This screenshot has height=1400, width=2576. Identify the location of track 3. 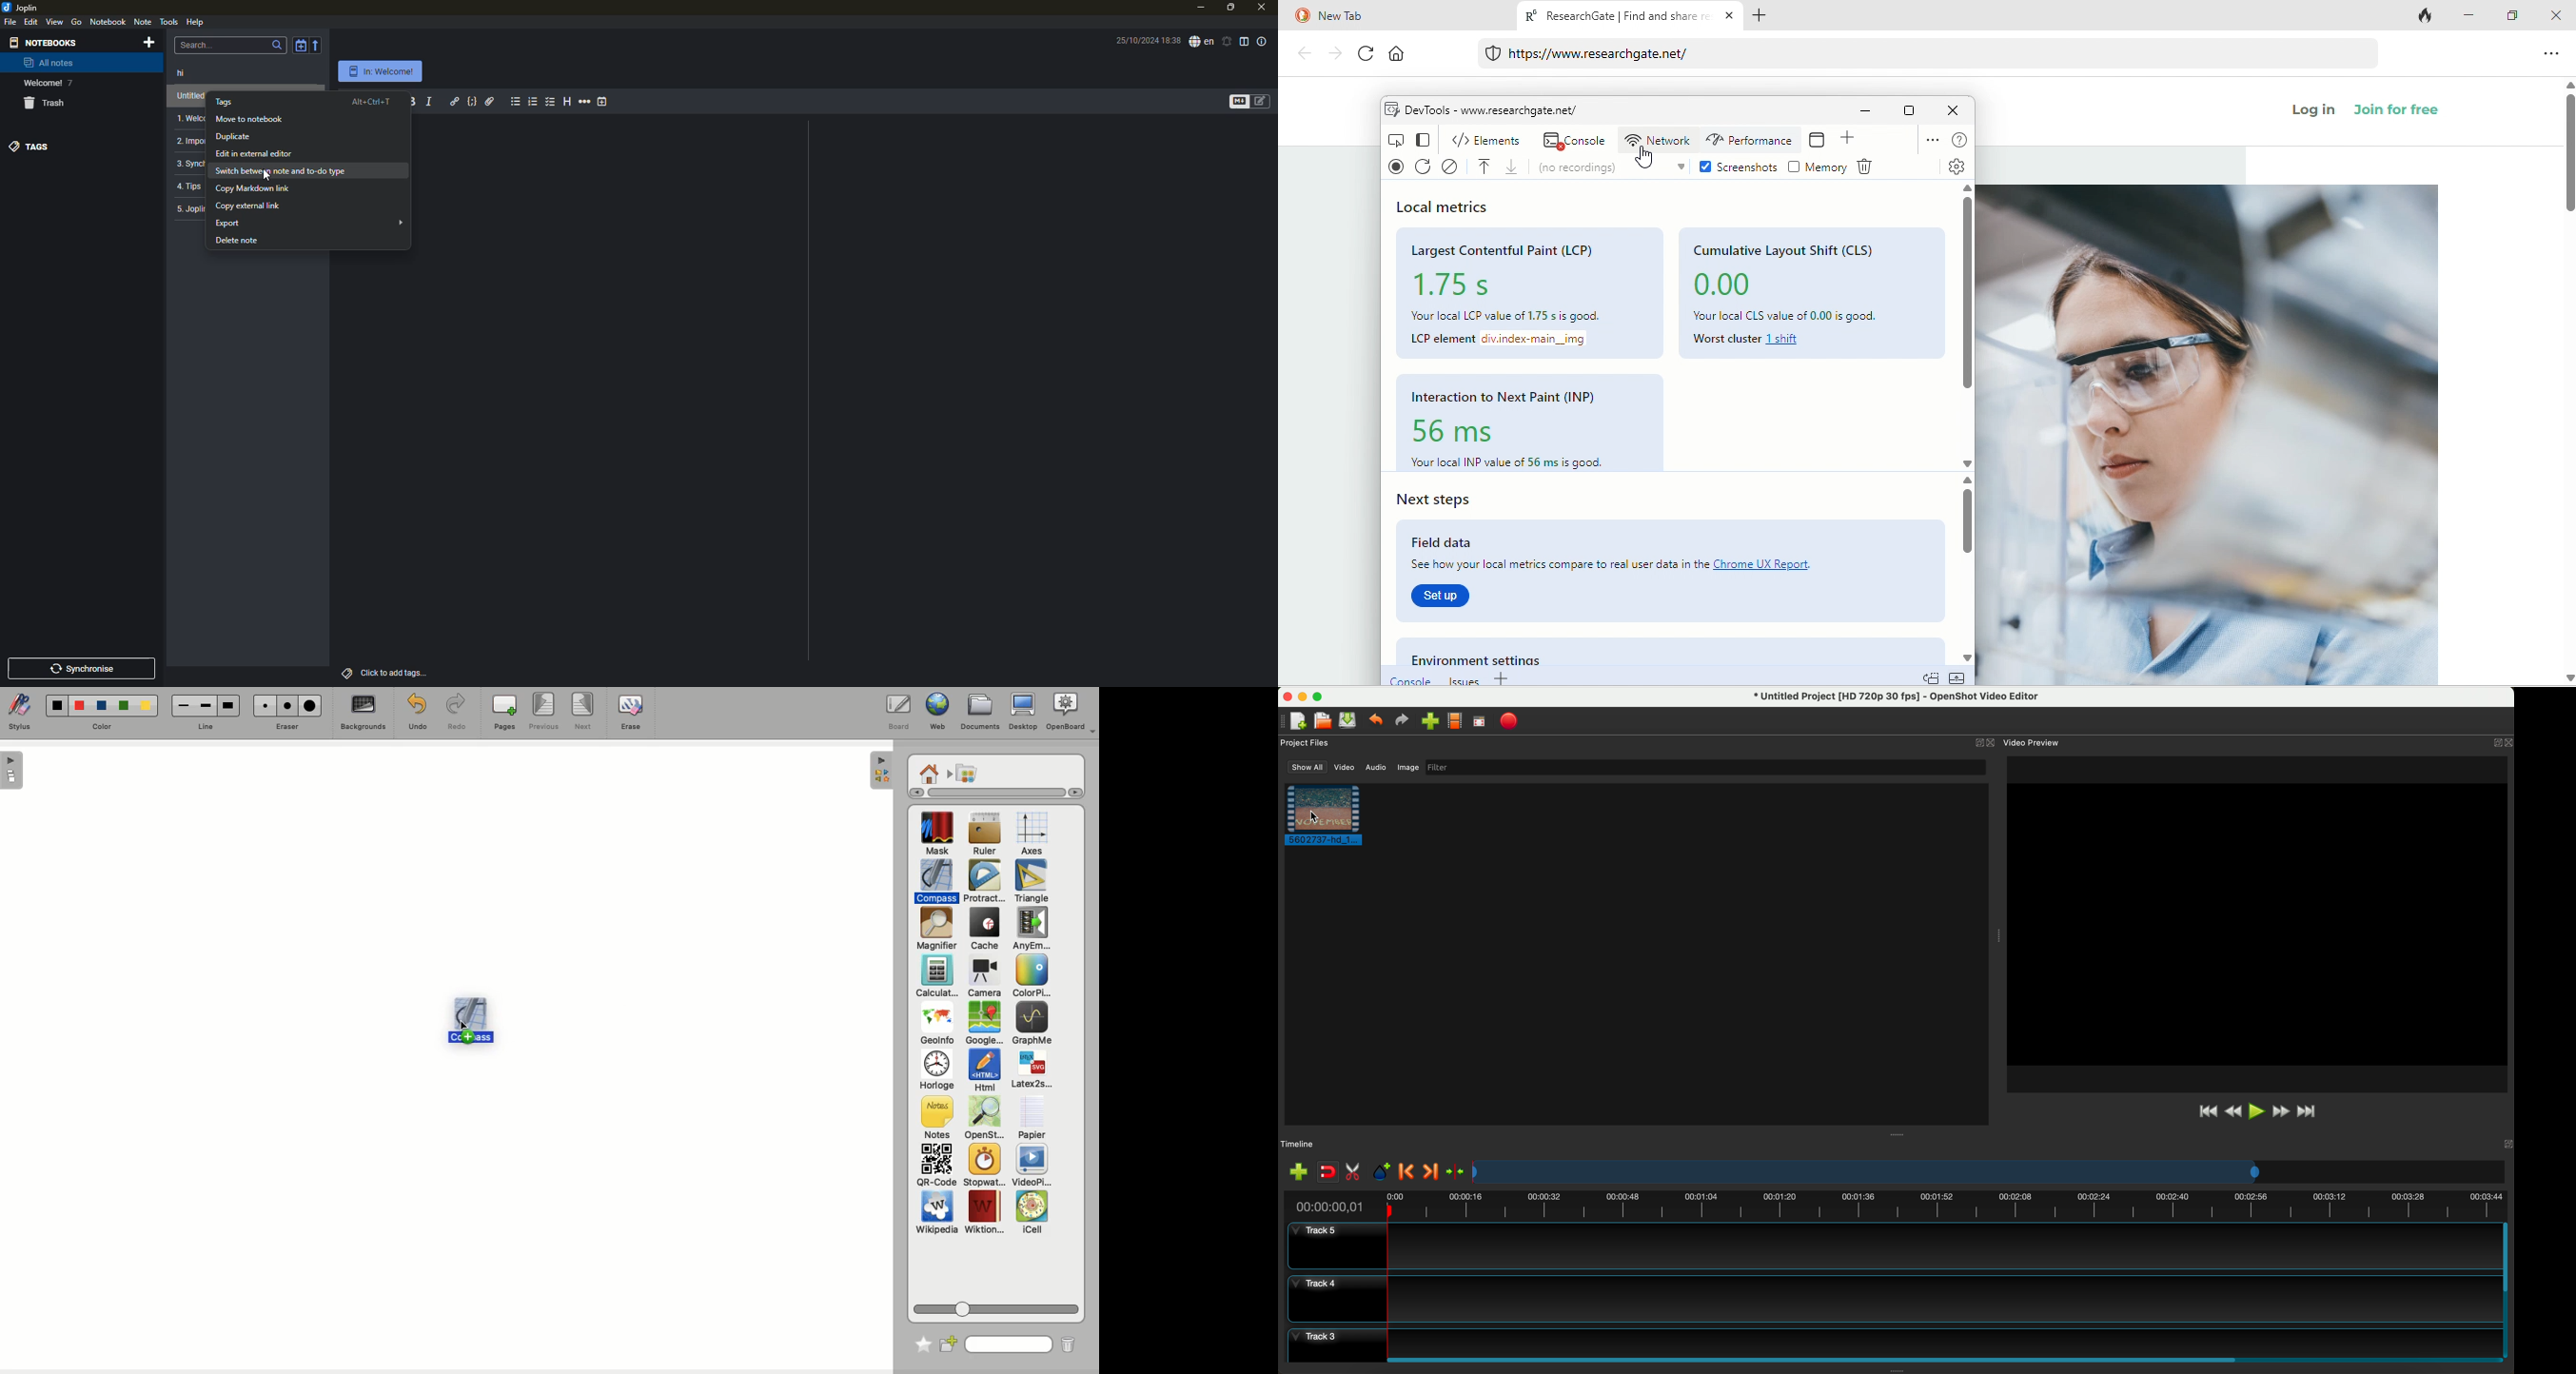
(1891, 1340).